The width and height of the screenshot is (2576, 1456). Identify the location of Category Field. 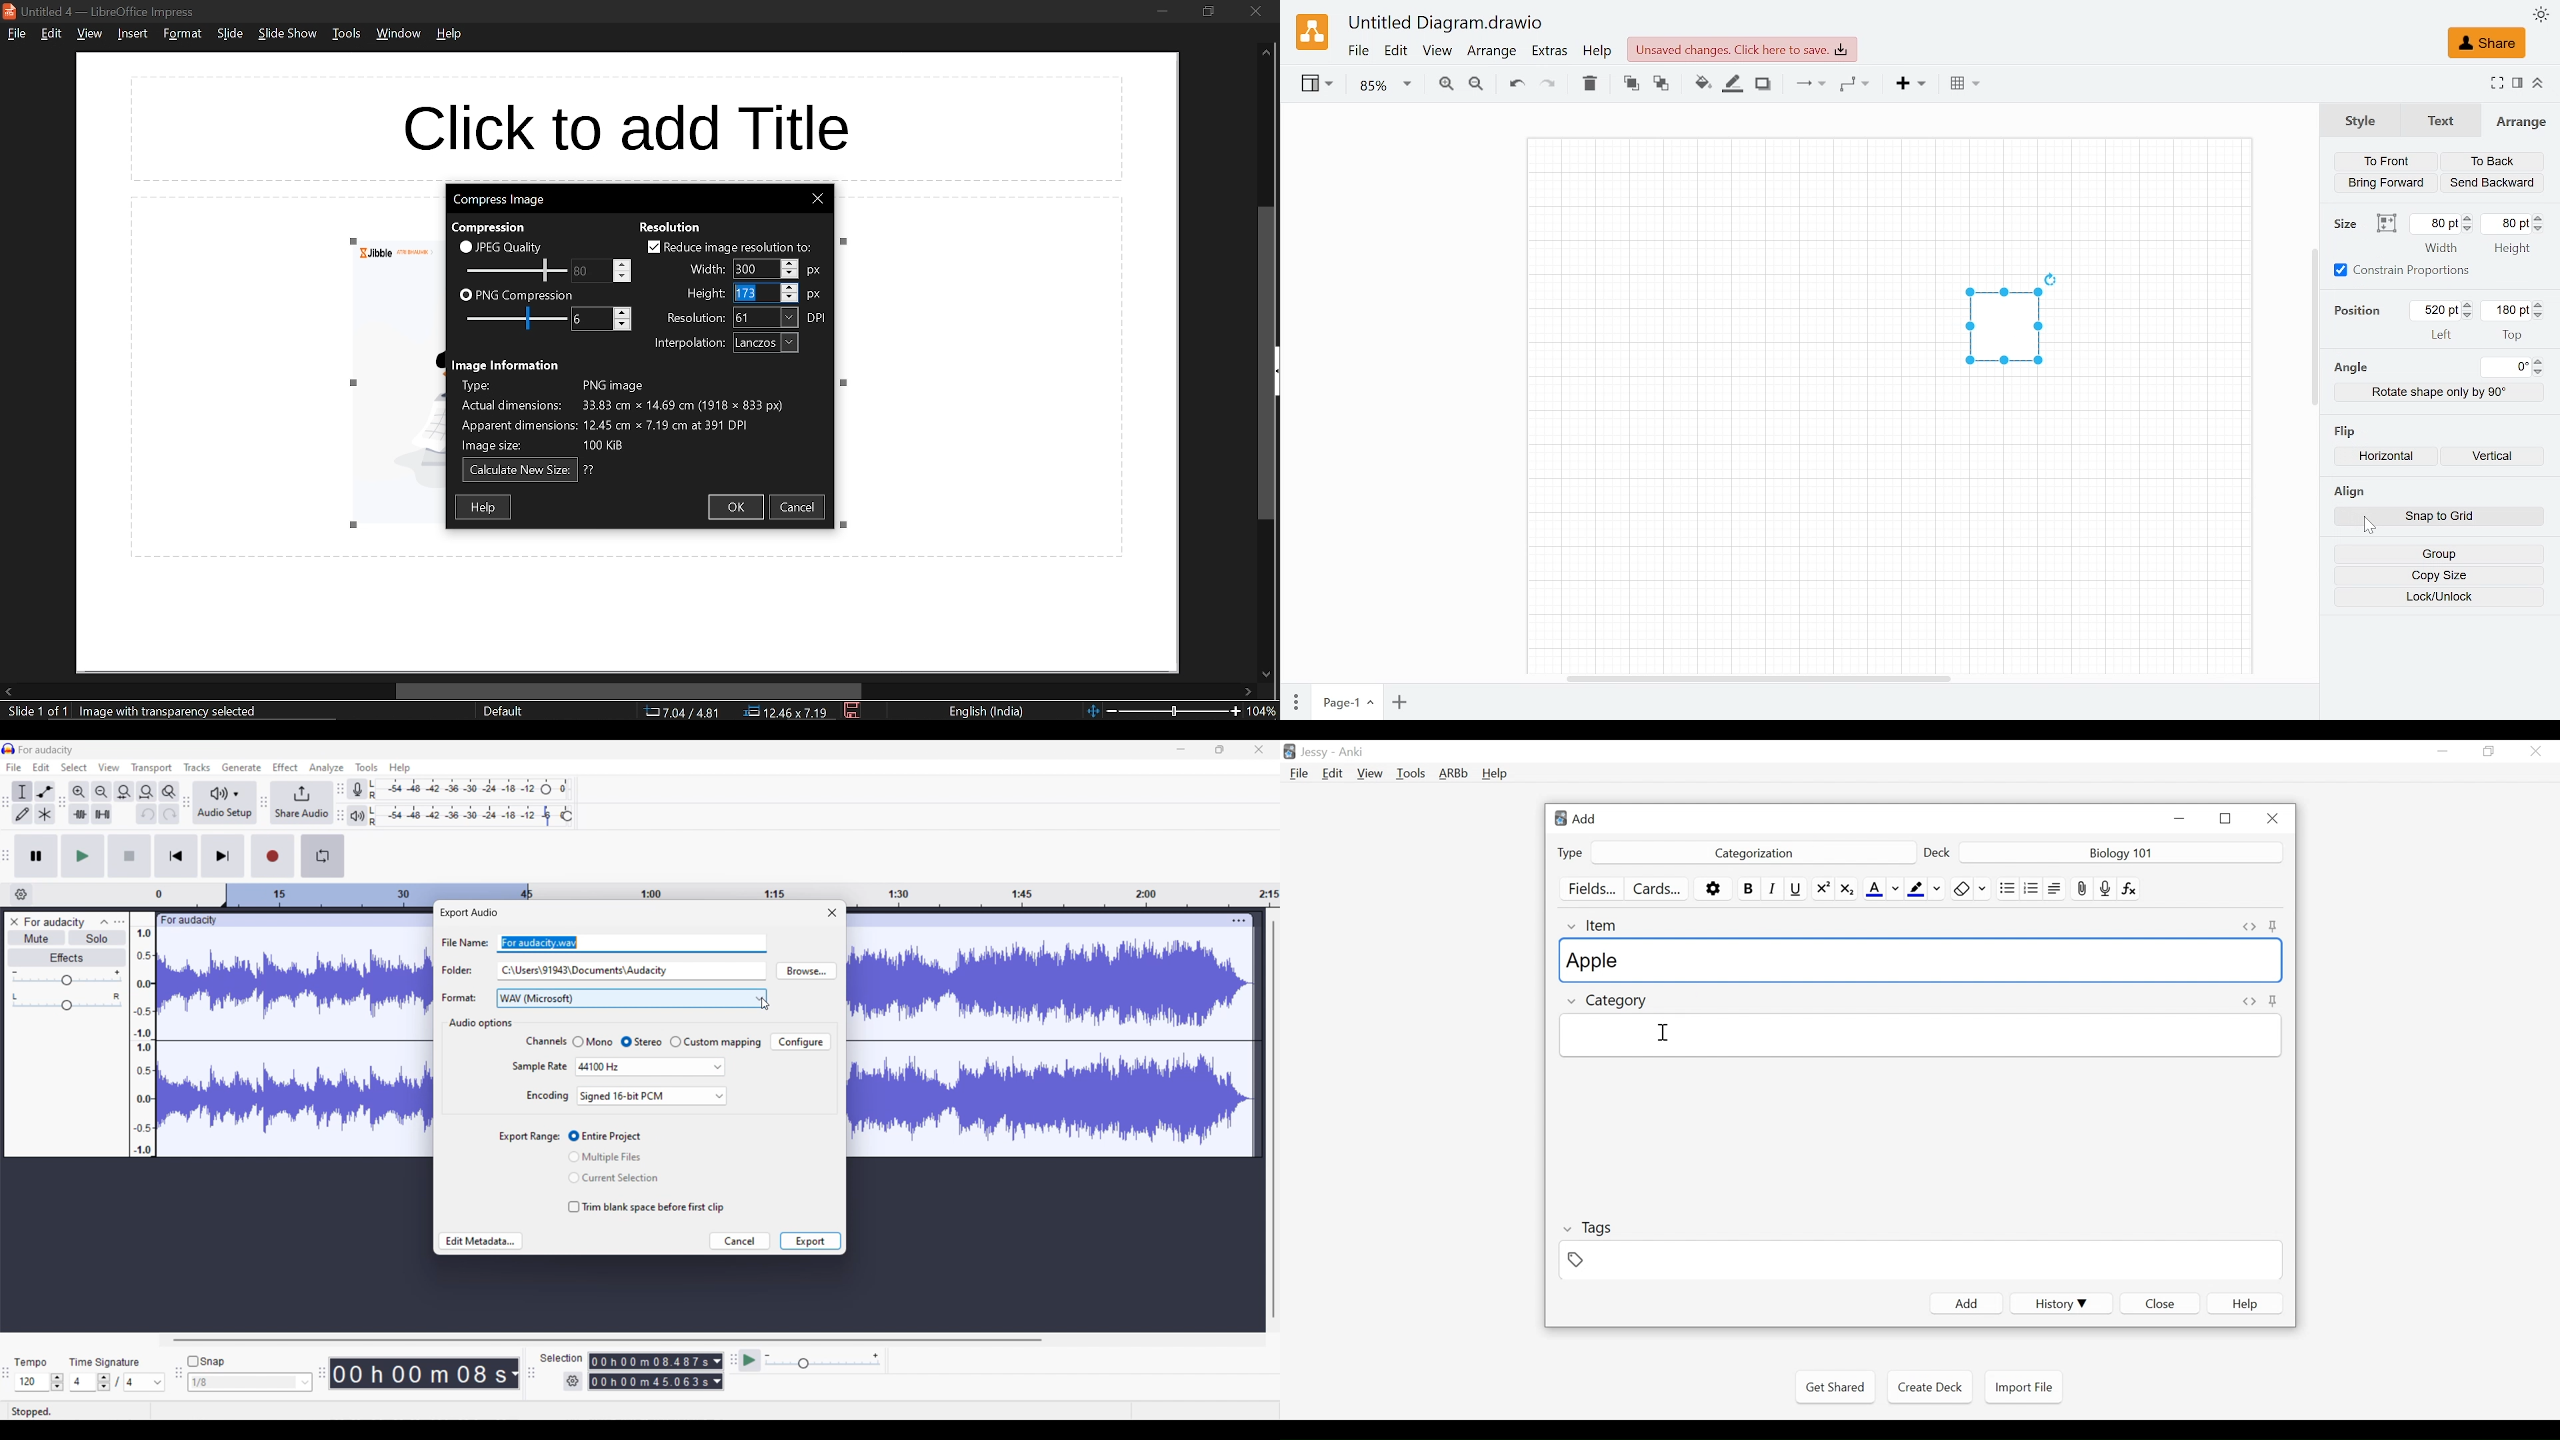
(1919, 1035).